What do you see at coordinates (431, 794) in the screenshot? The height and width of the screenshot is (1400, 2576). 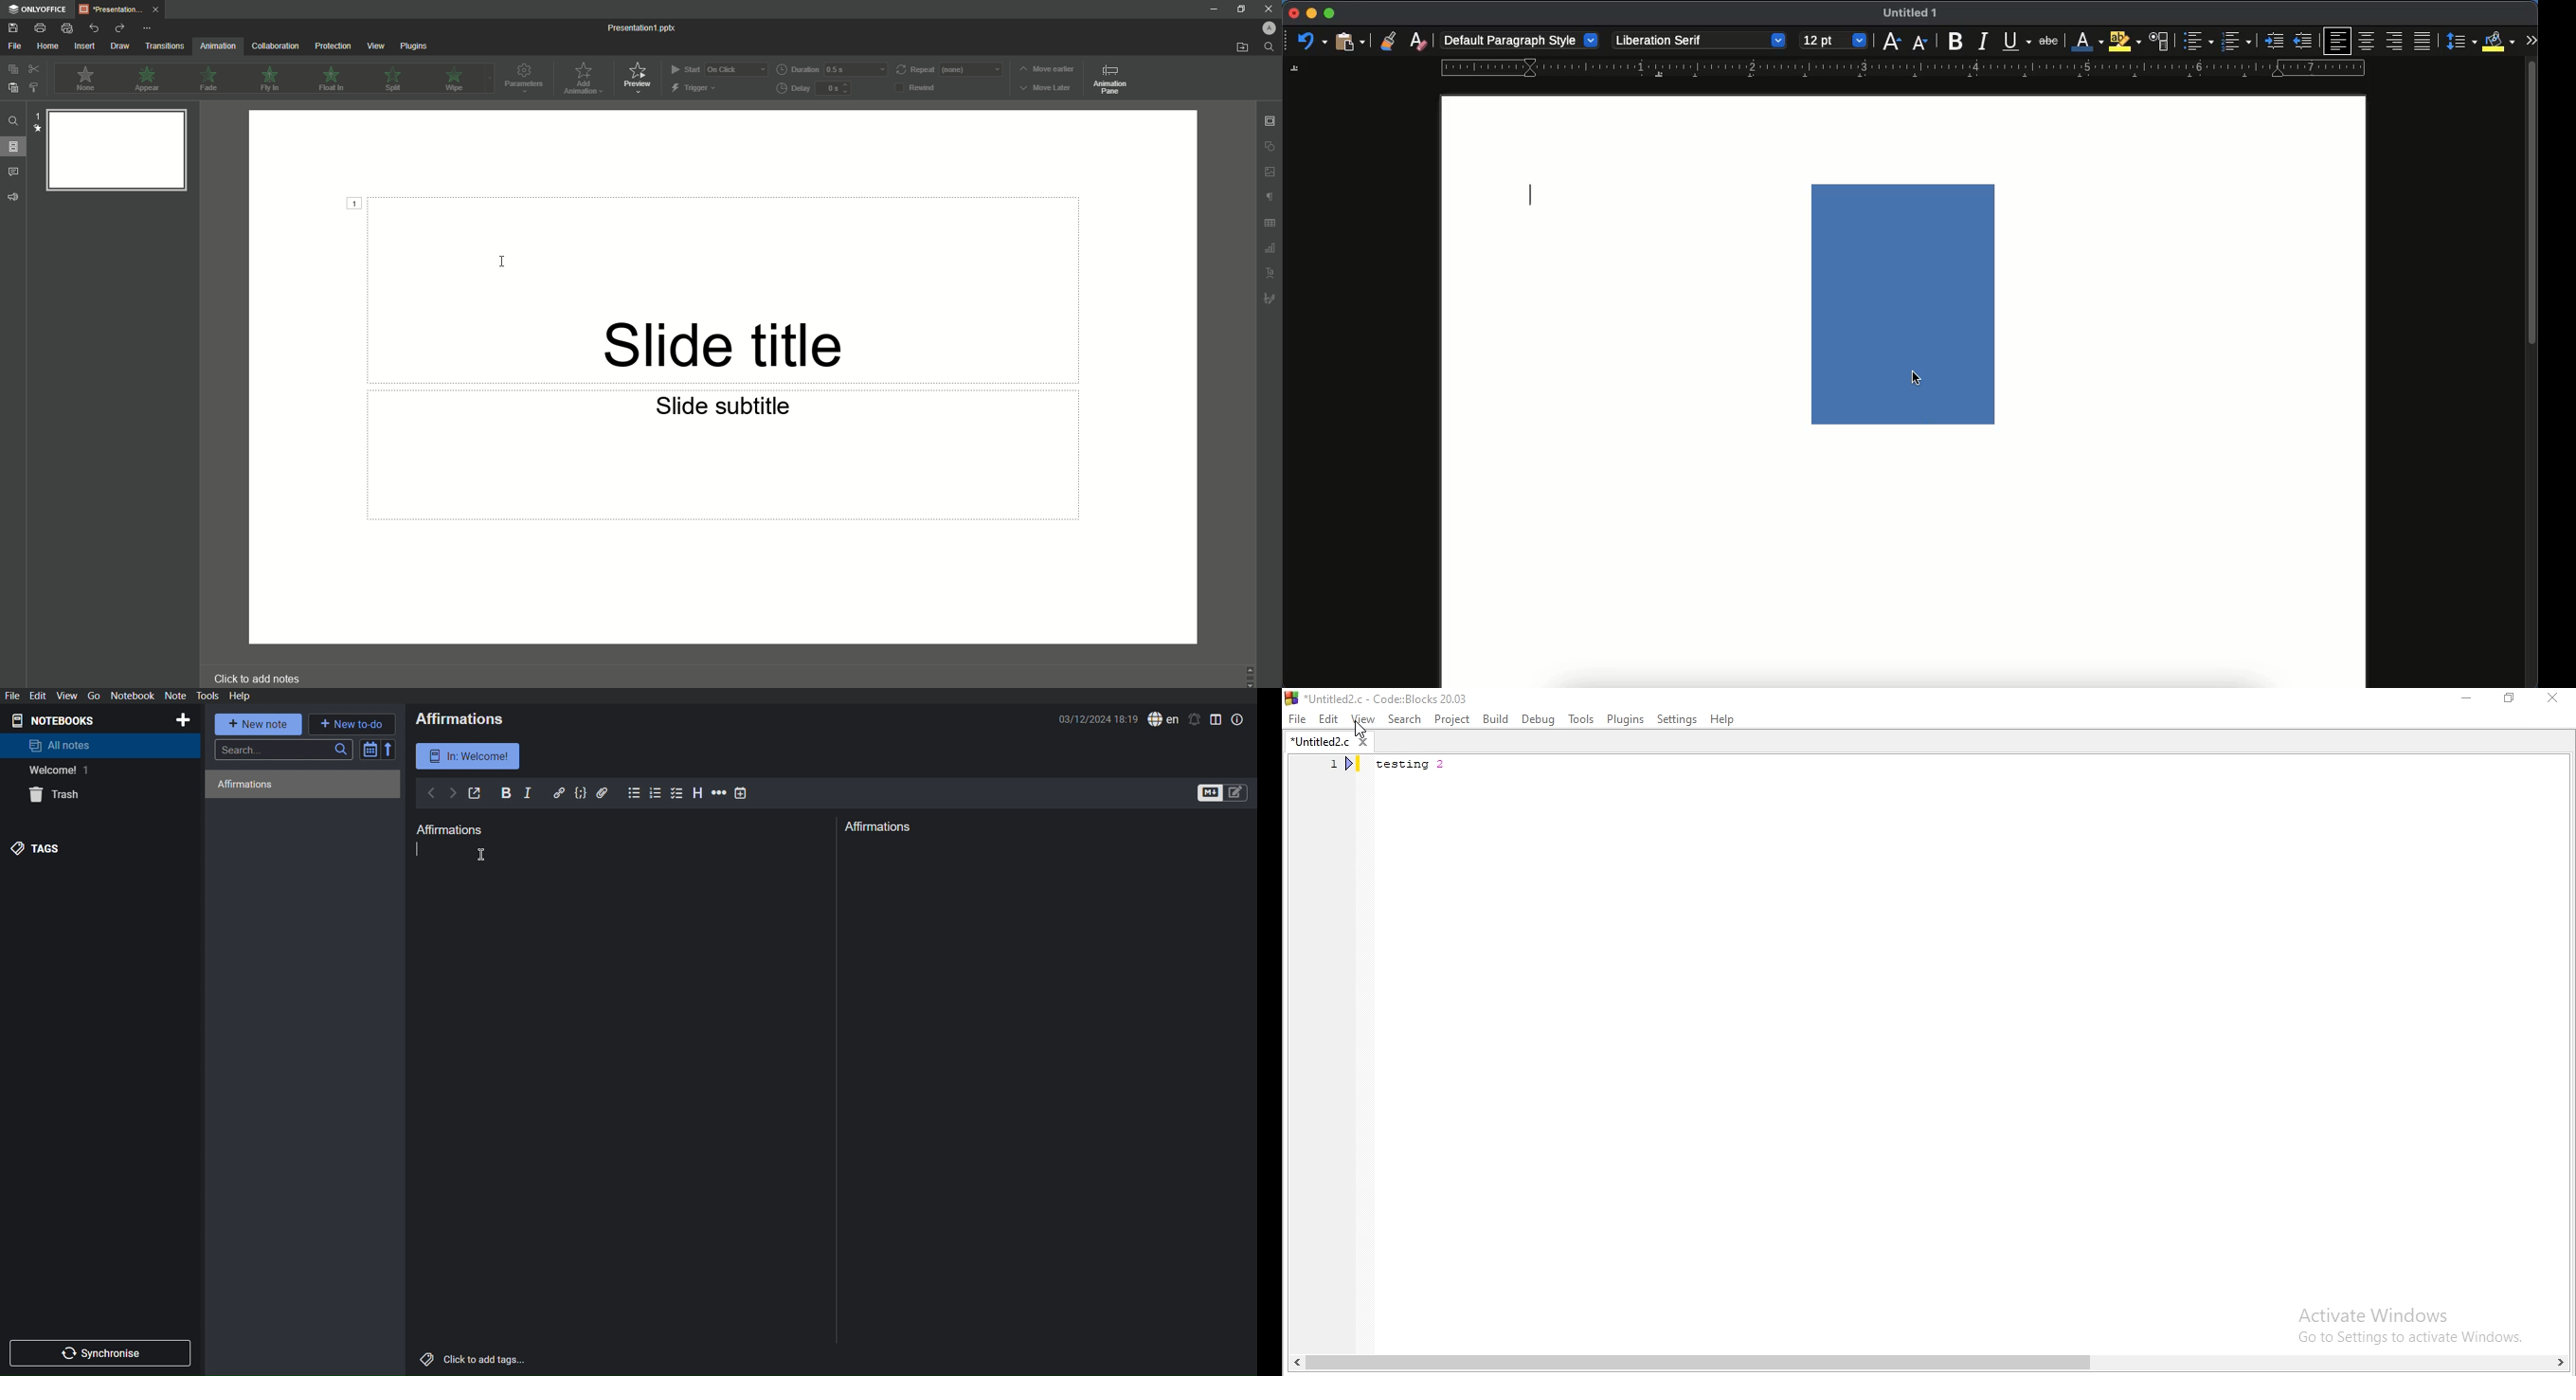 I see `Undo` at bounding box center [431, 794].